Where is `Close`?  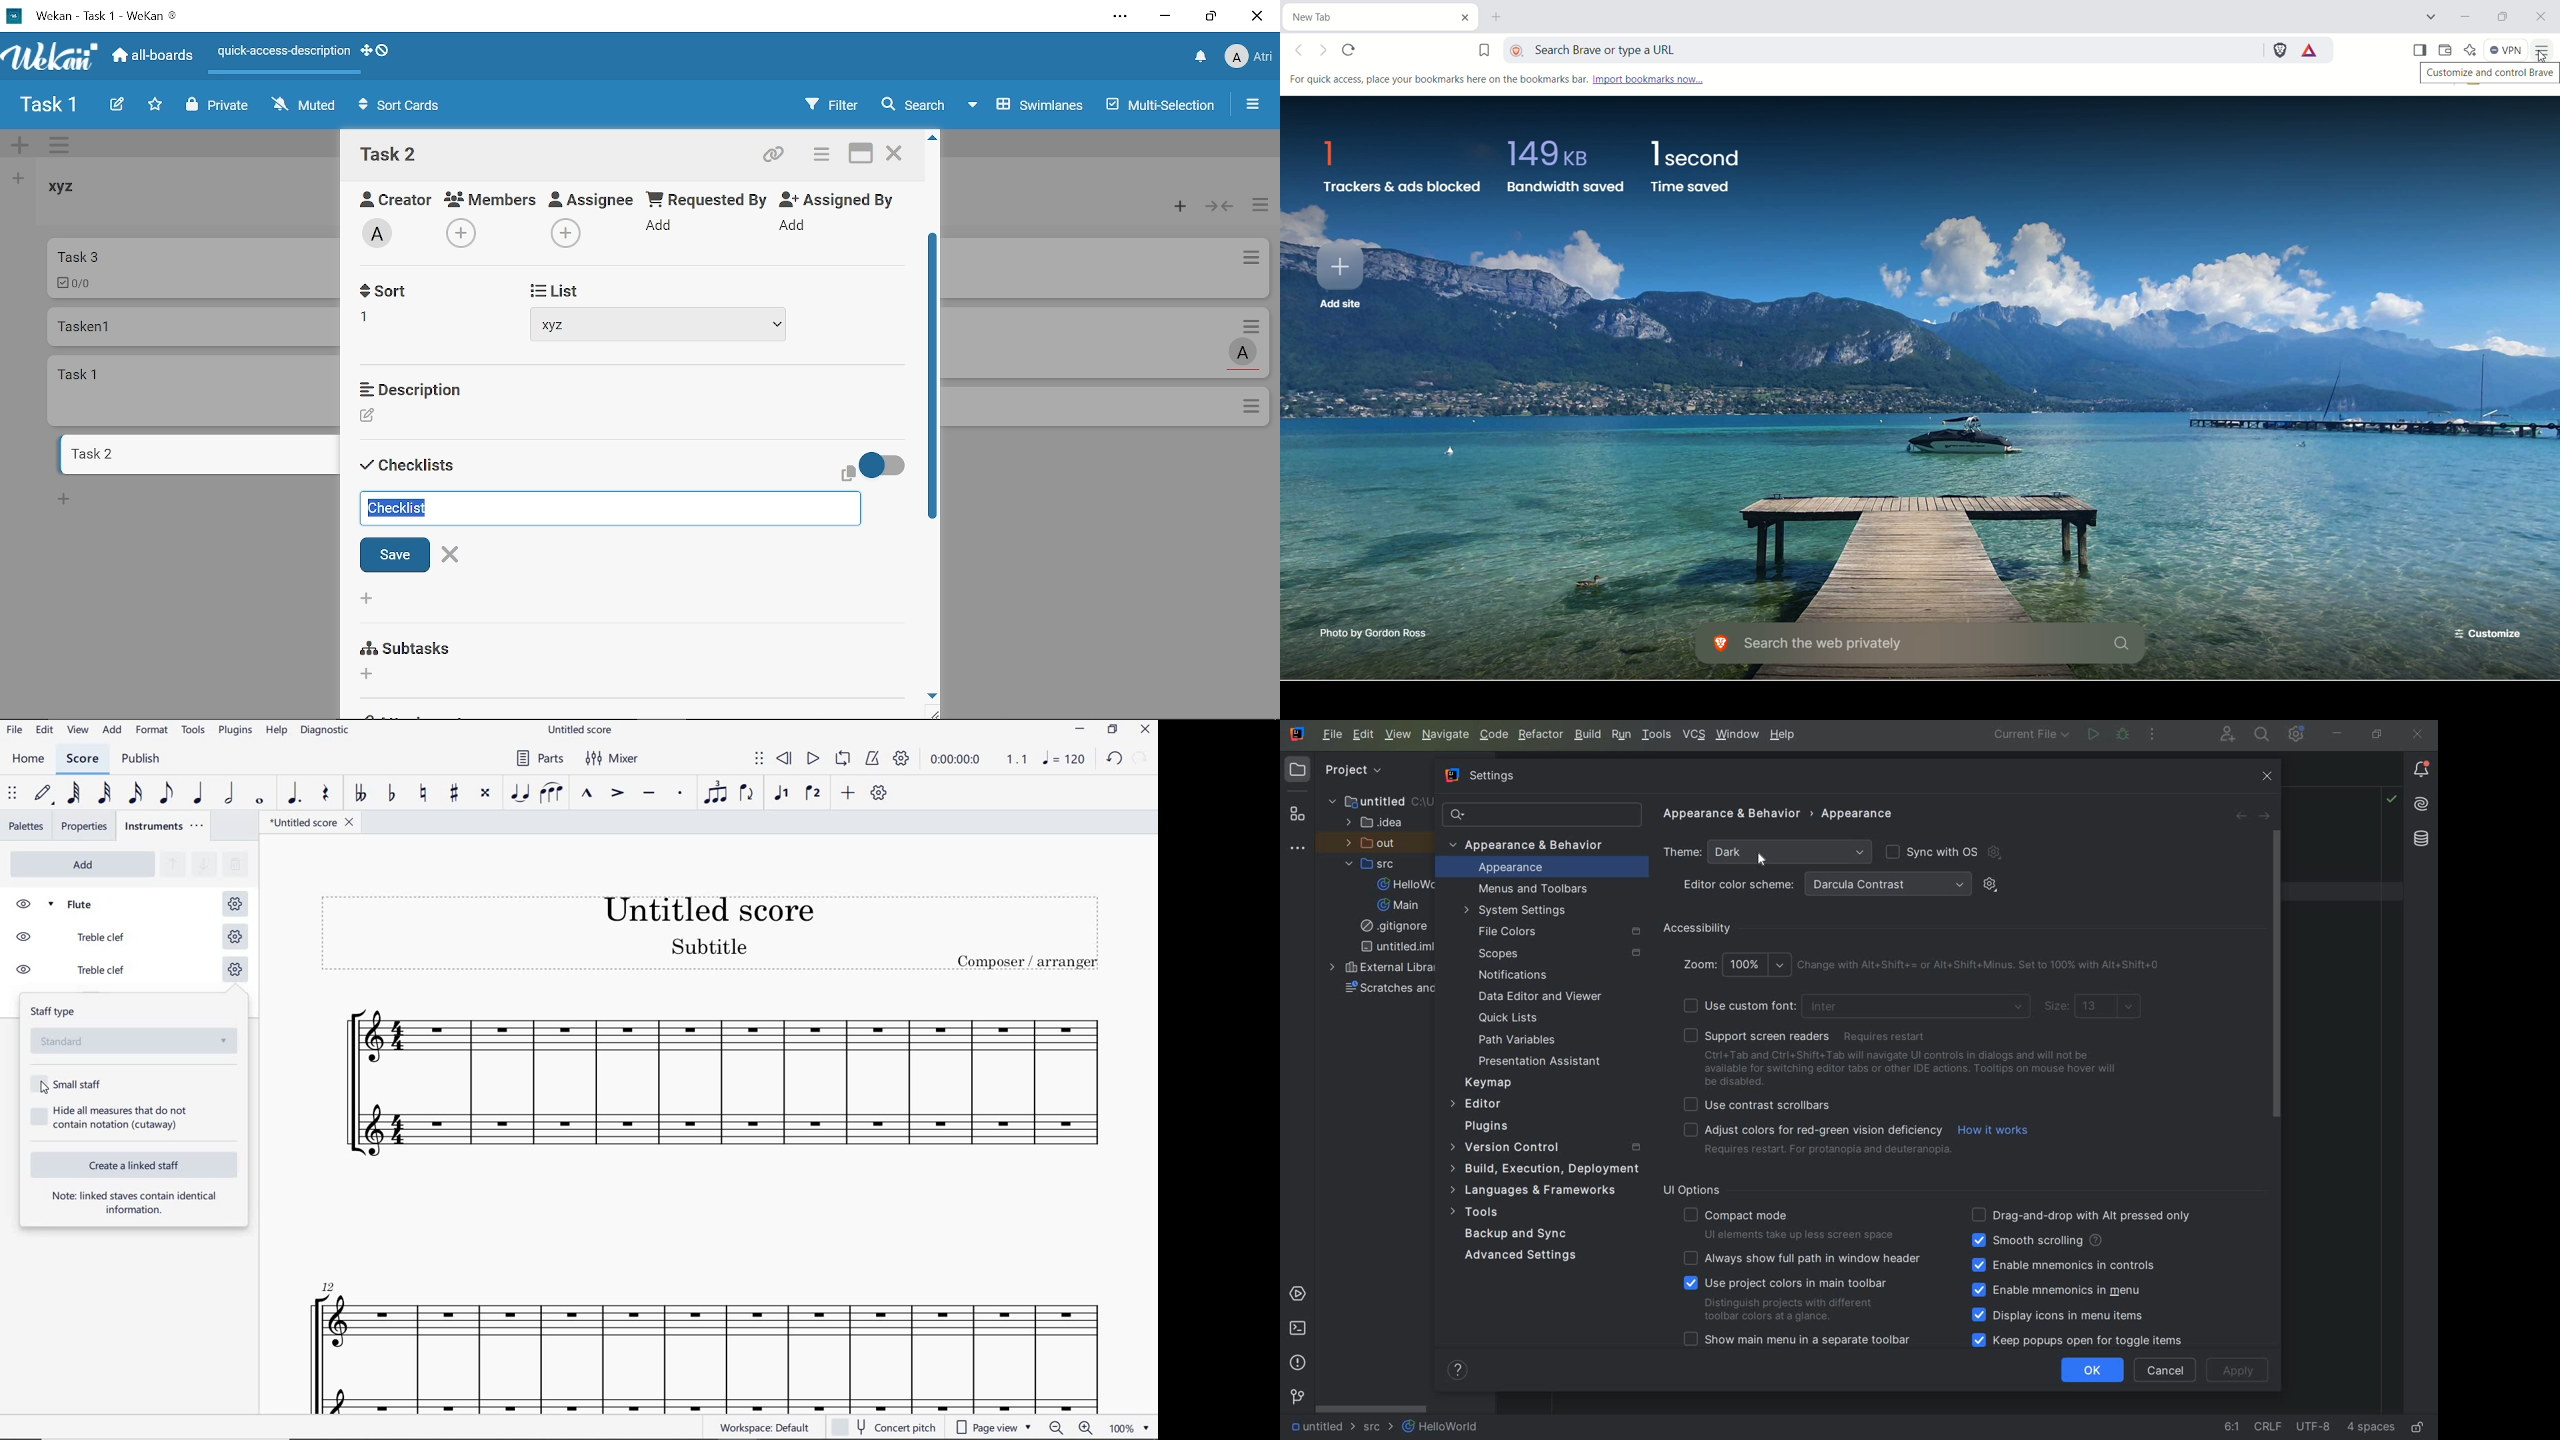
Close is located at coordinates (1256, 16).